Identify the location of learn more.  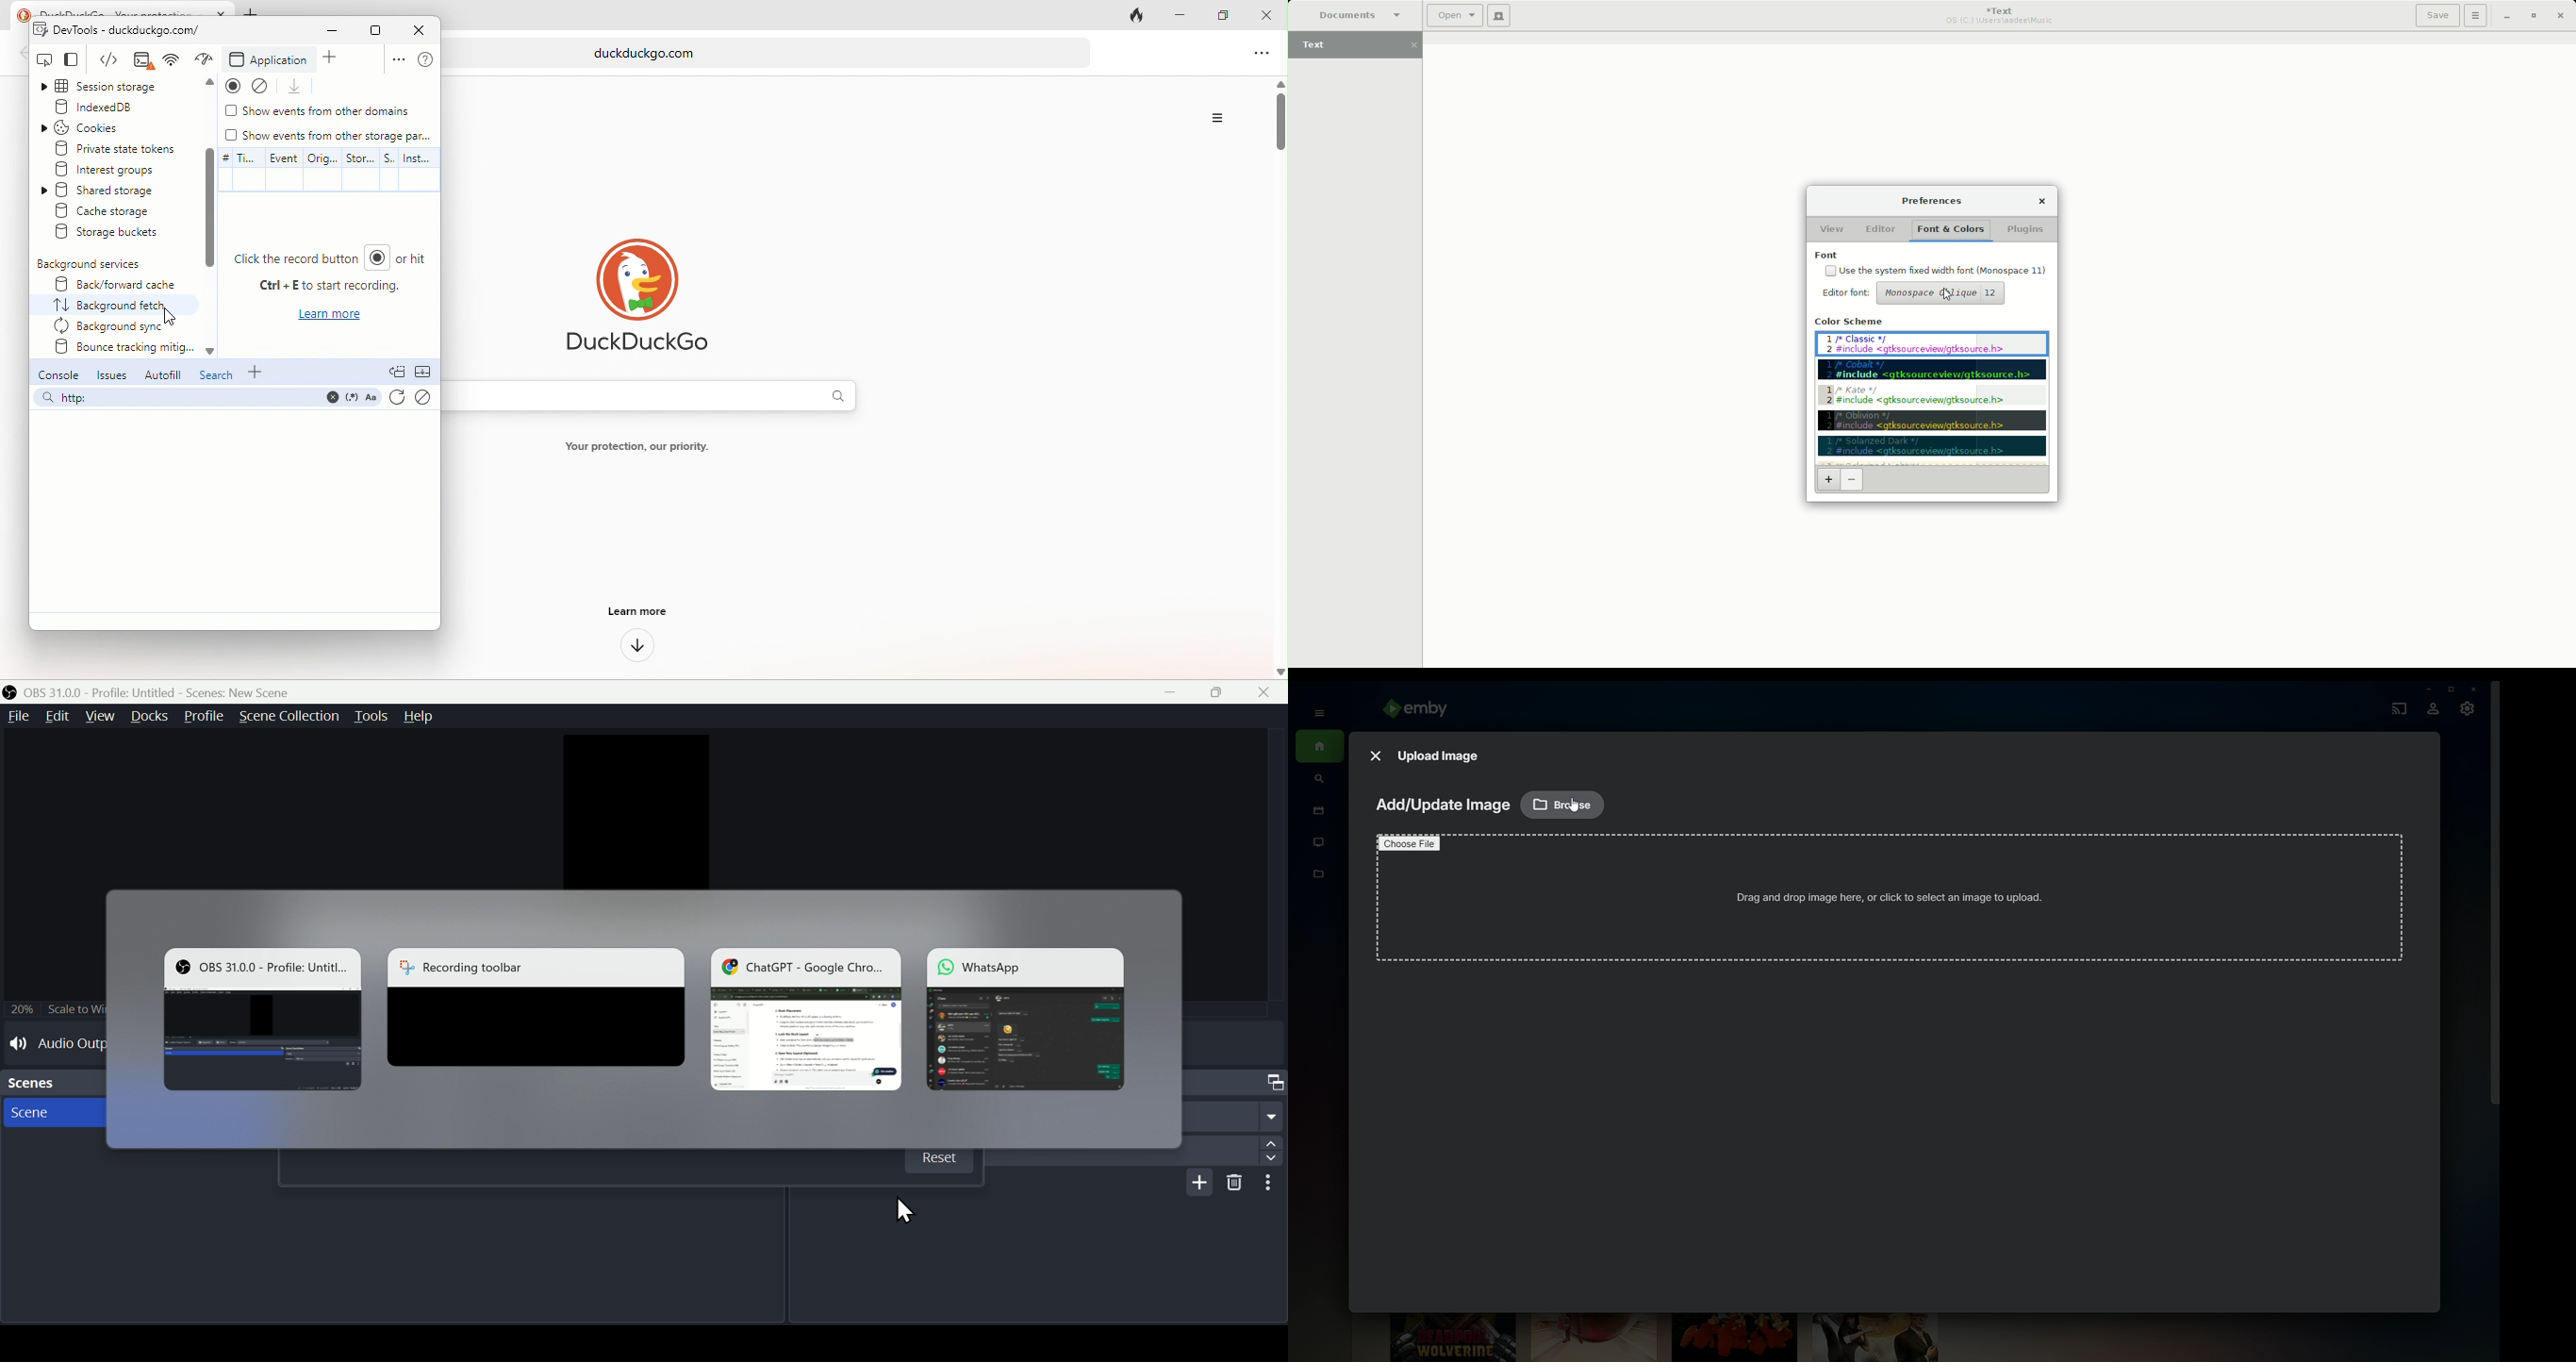
(635, 610).